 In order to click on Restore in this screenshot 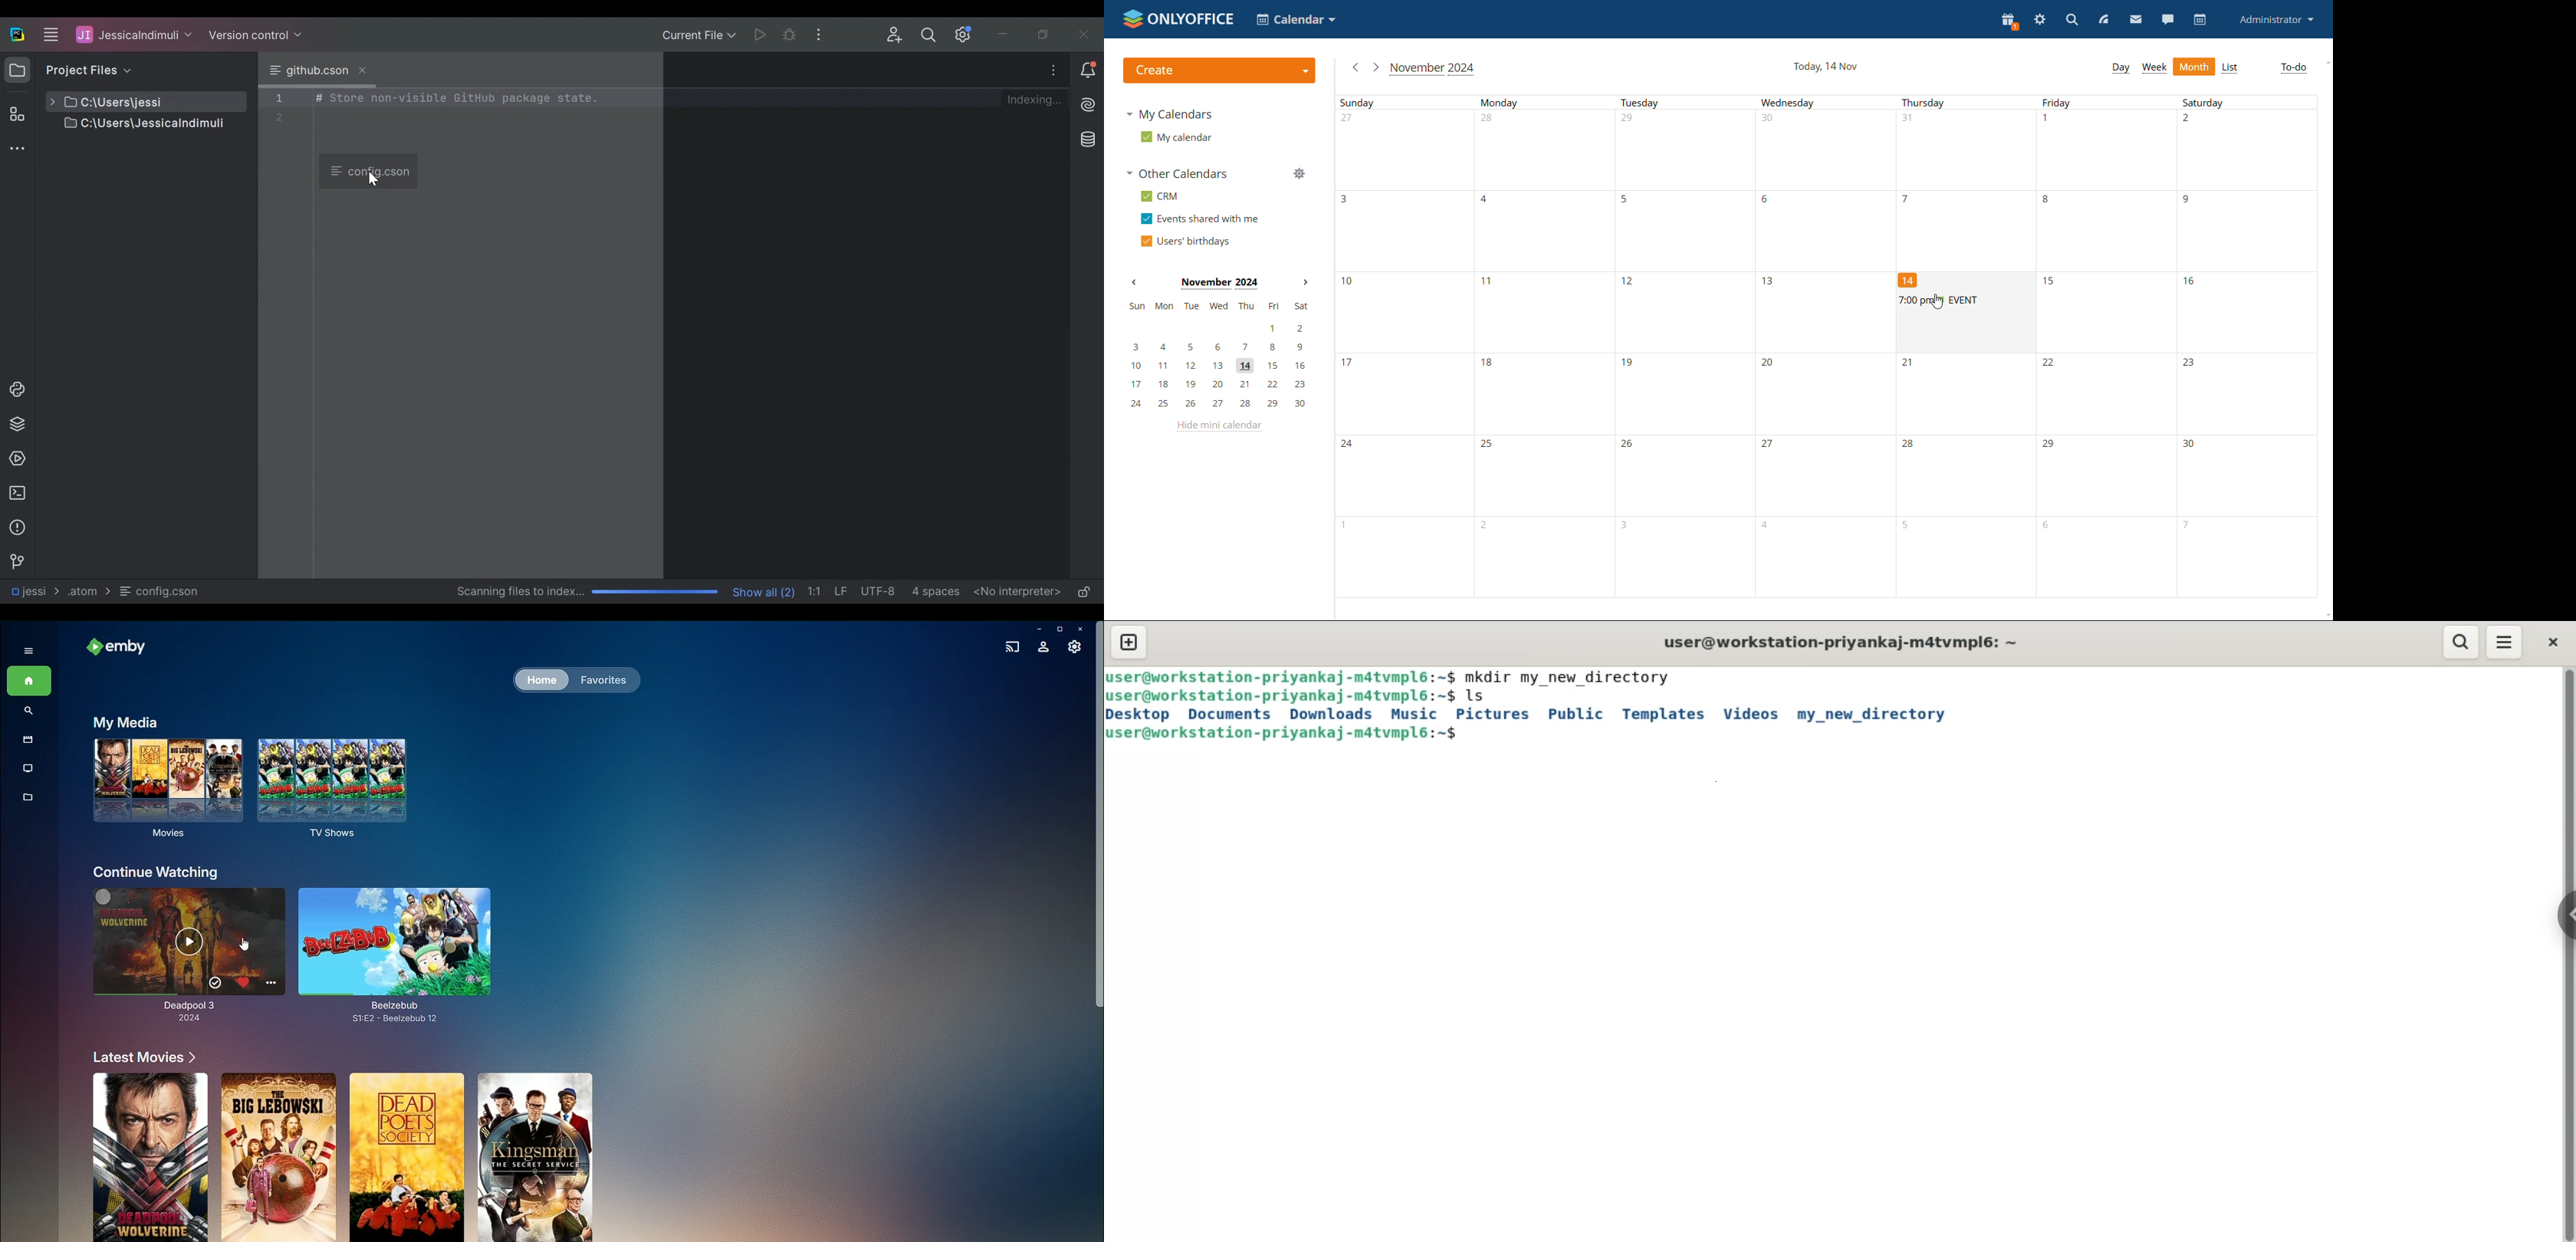, I will do `click(1057, 628)`.